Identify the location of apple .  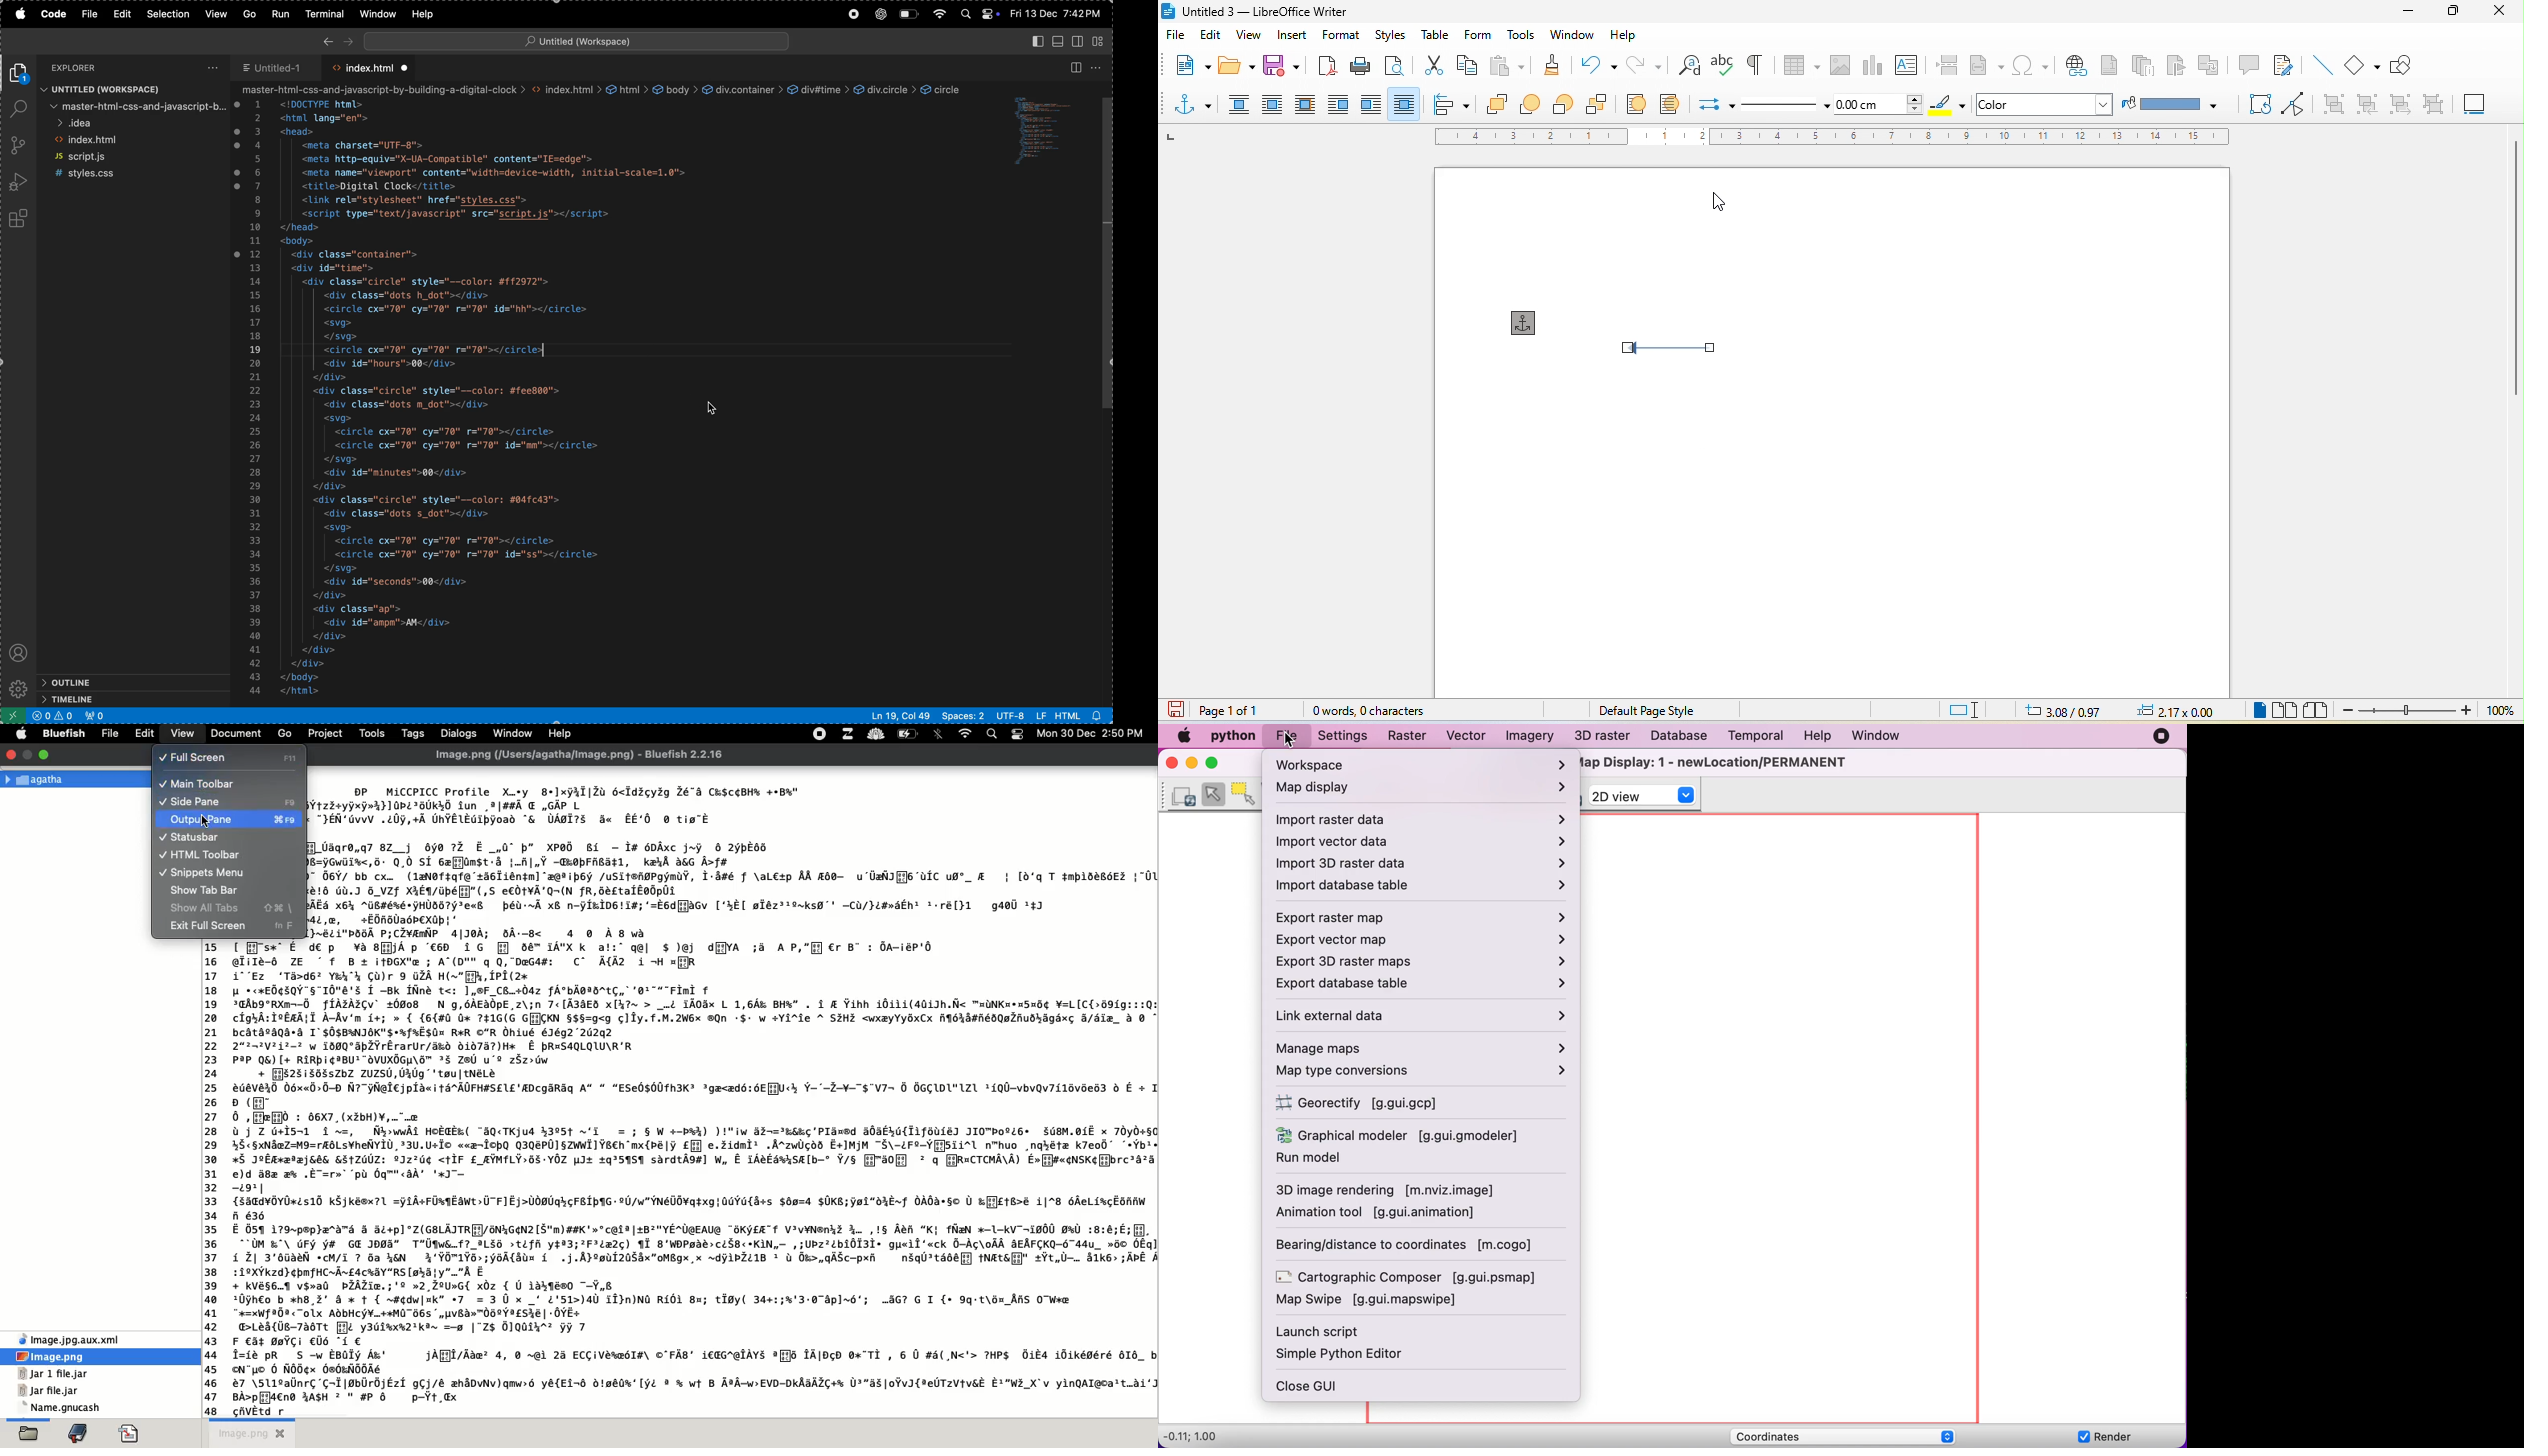
(22, 733).